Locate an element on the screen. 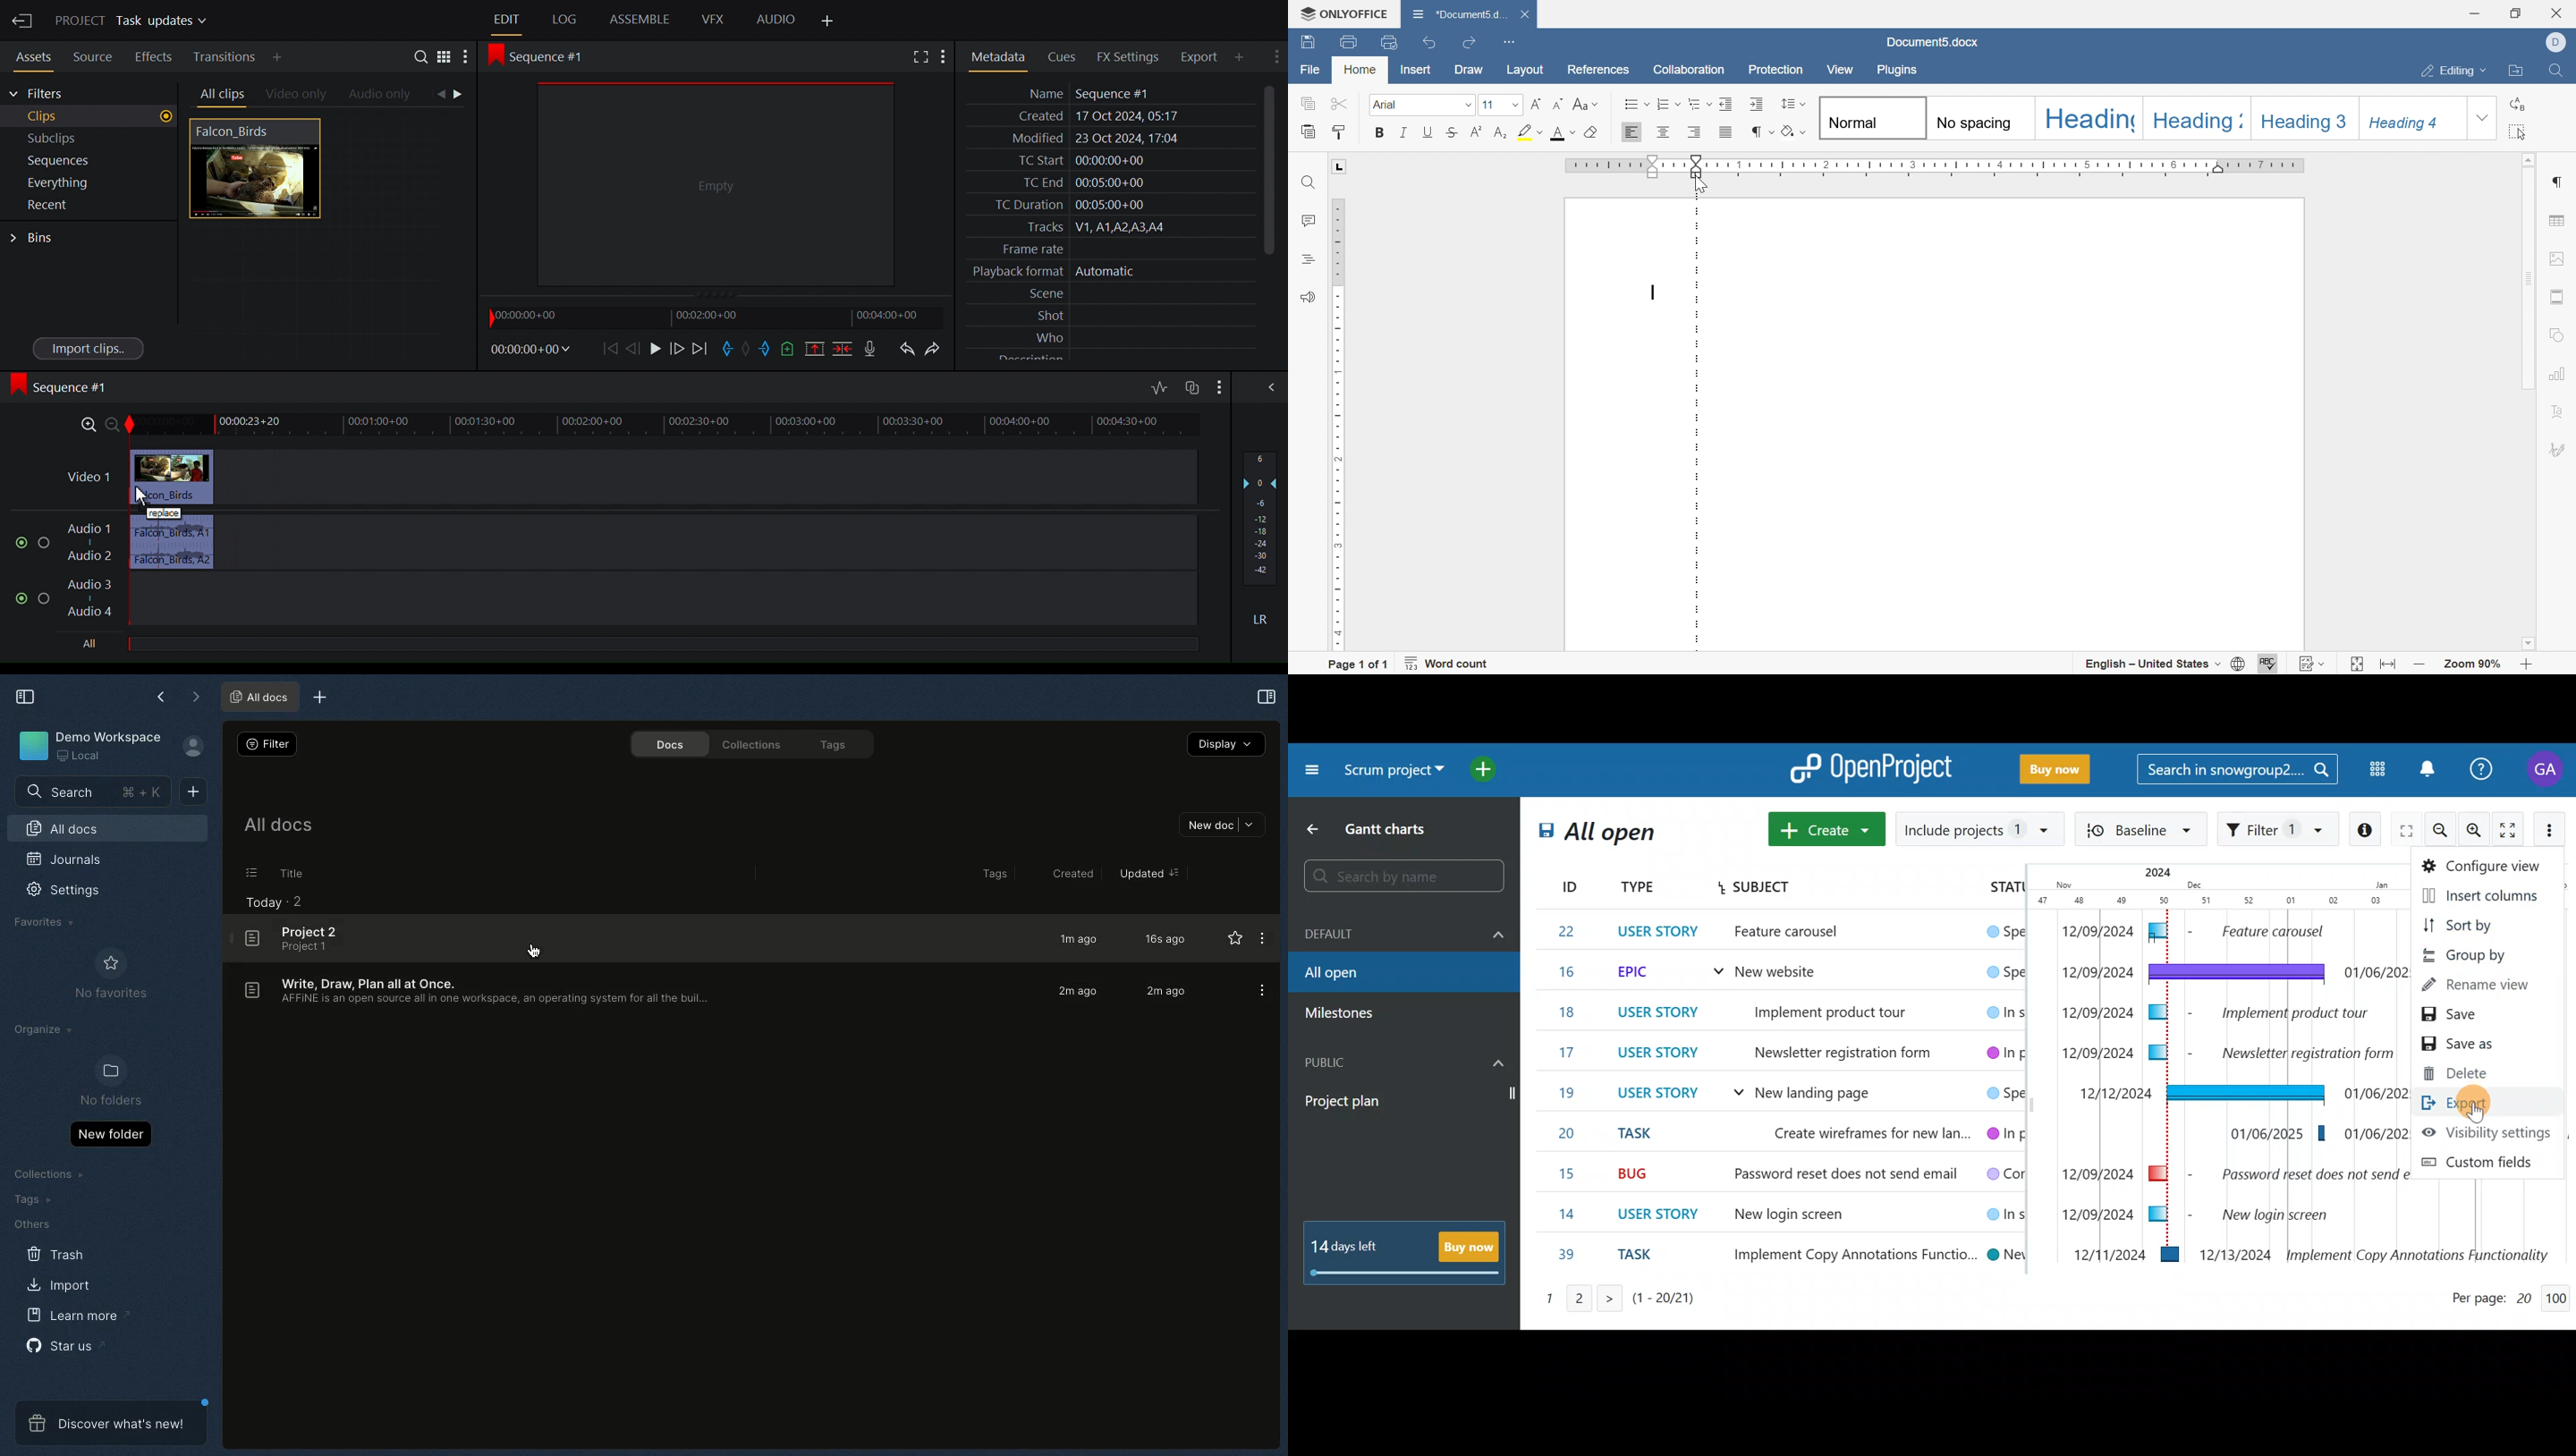 Image resolution: width=2576 pixels, height=1456 pixels. Video Track is located at coordinates (631, 476).